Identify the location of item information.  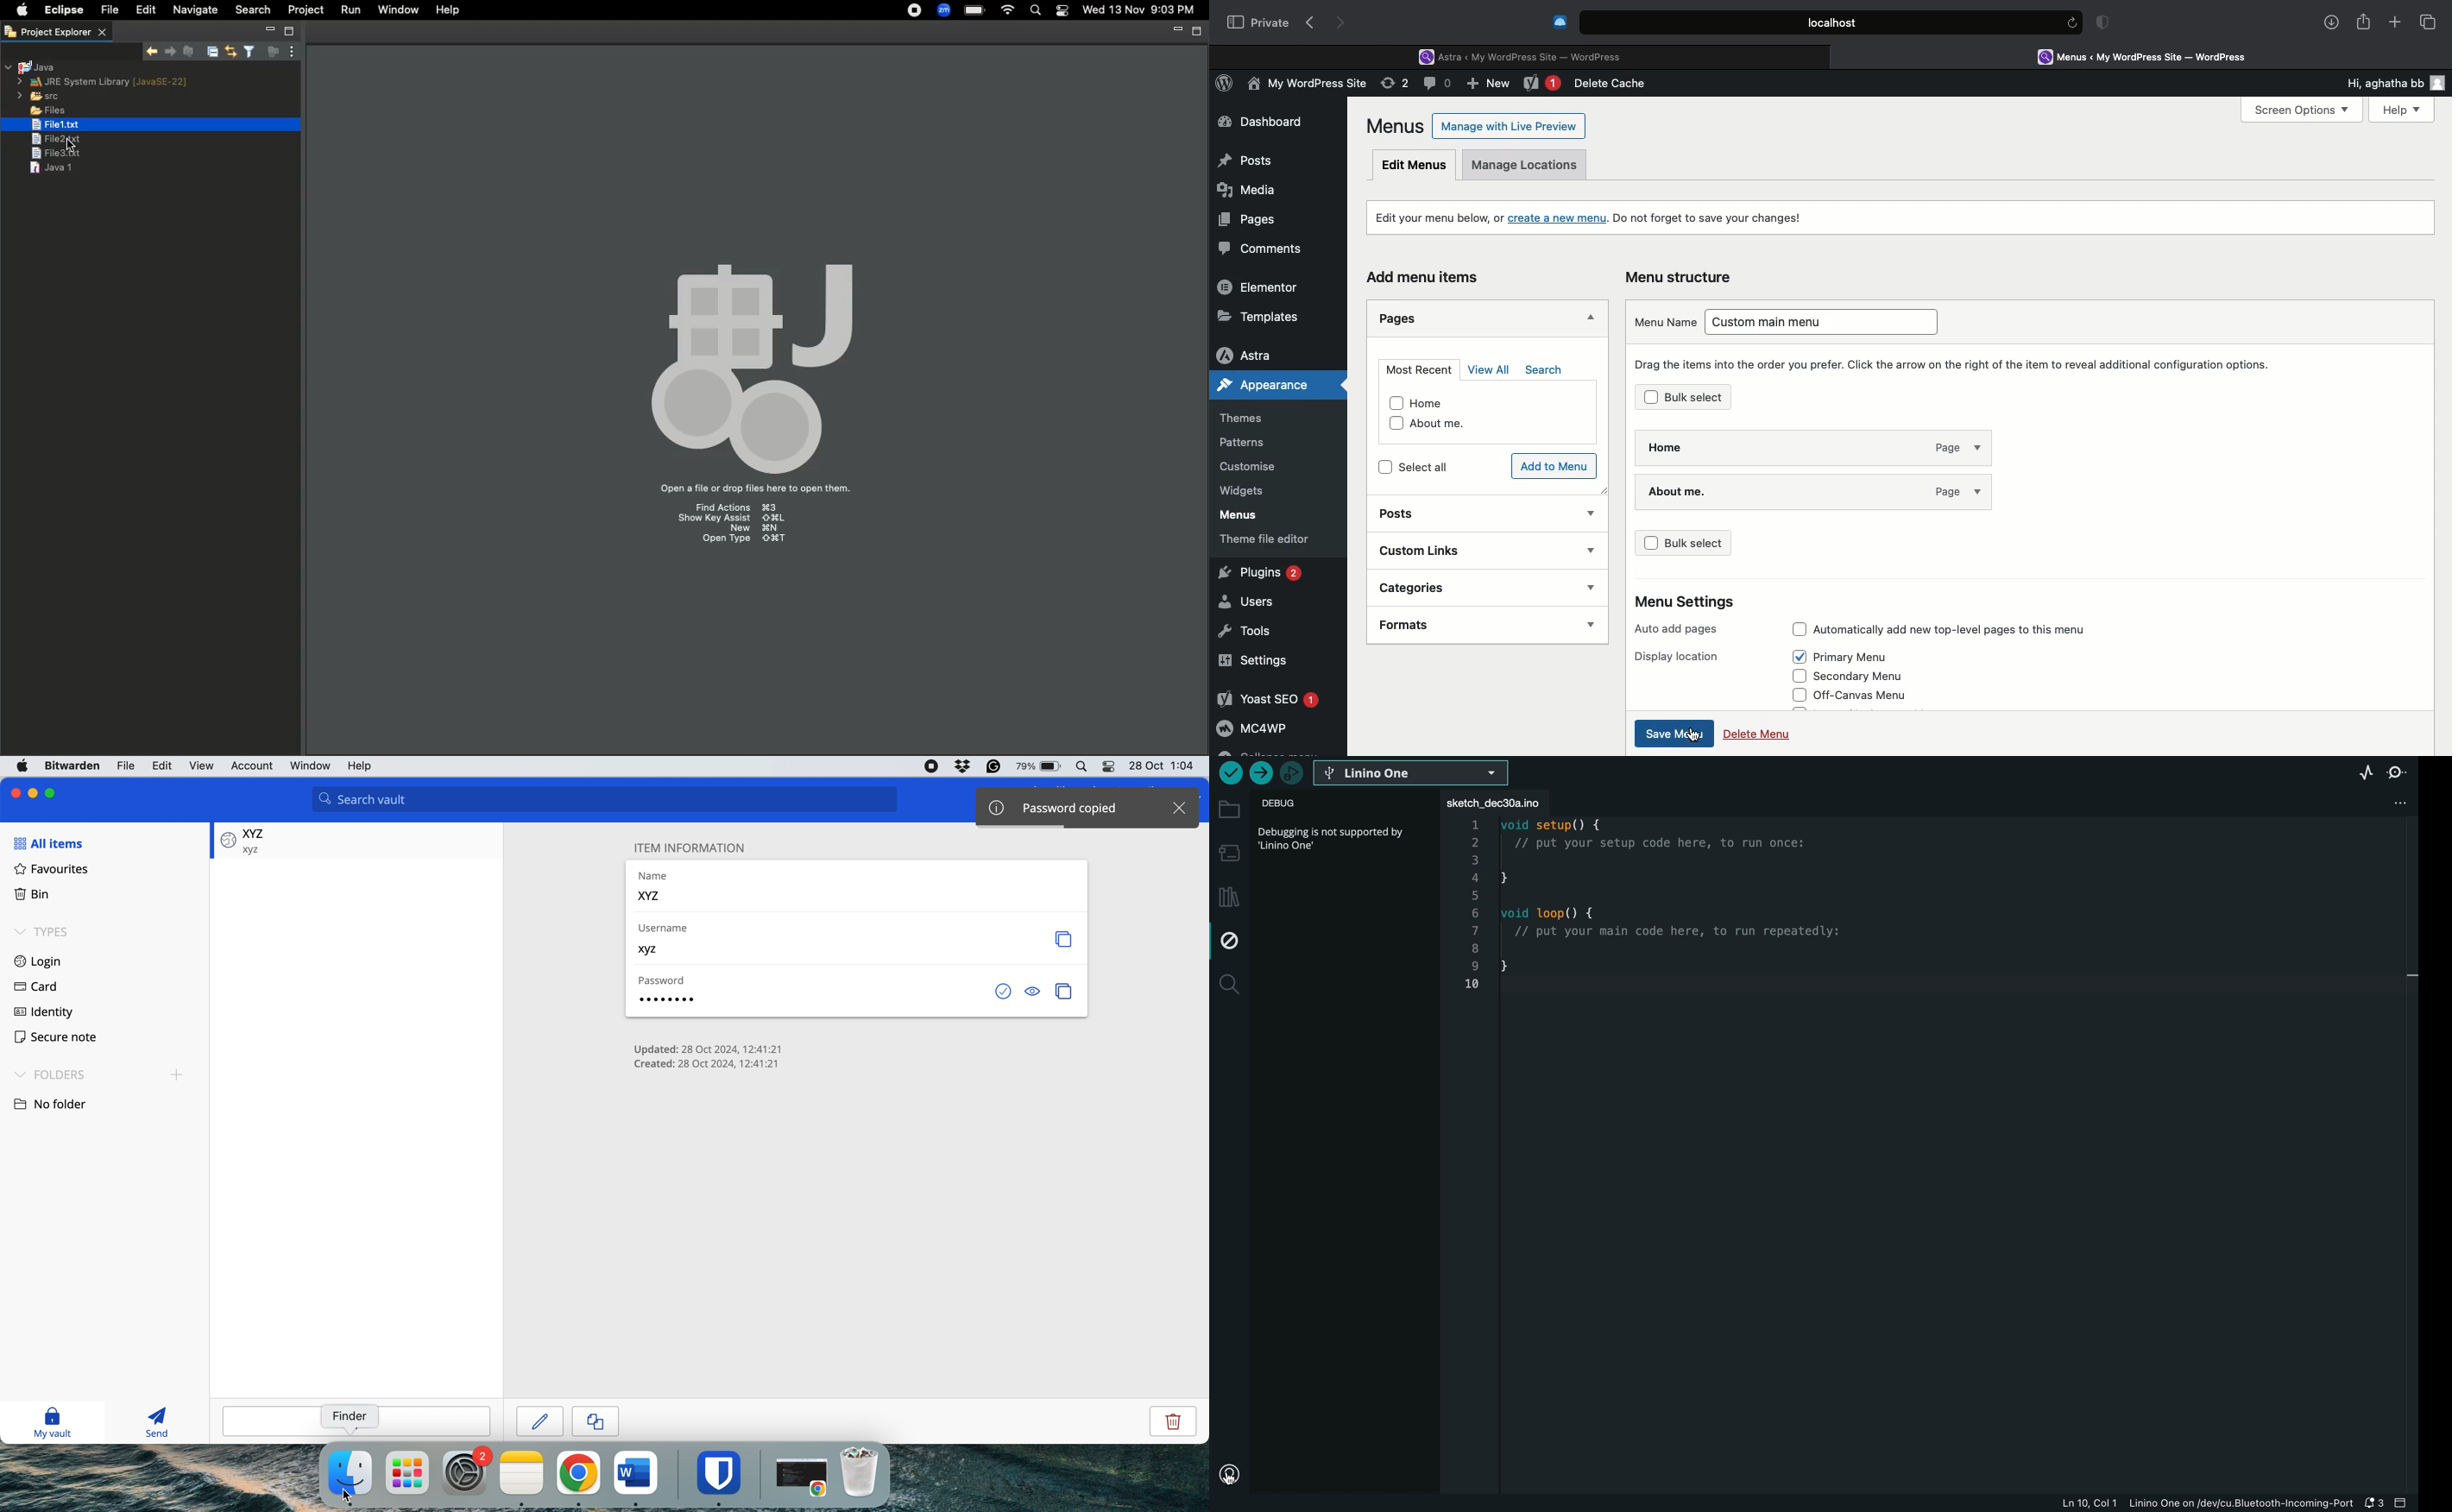
(699, 846).